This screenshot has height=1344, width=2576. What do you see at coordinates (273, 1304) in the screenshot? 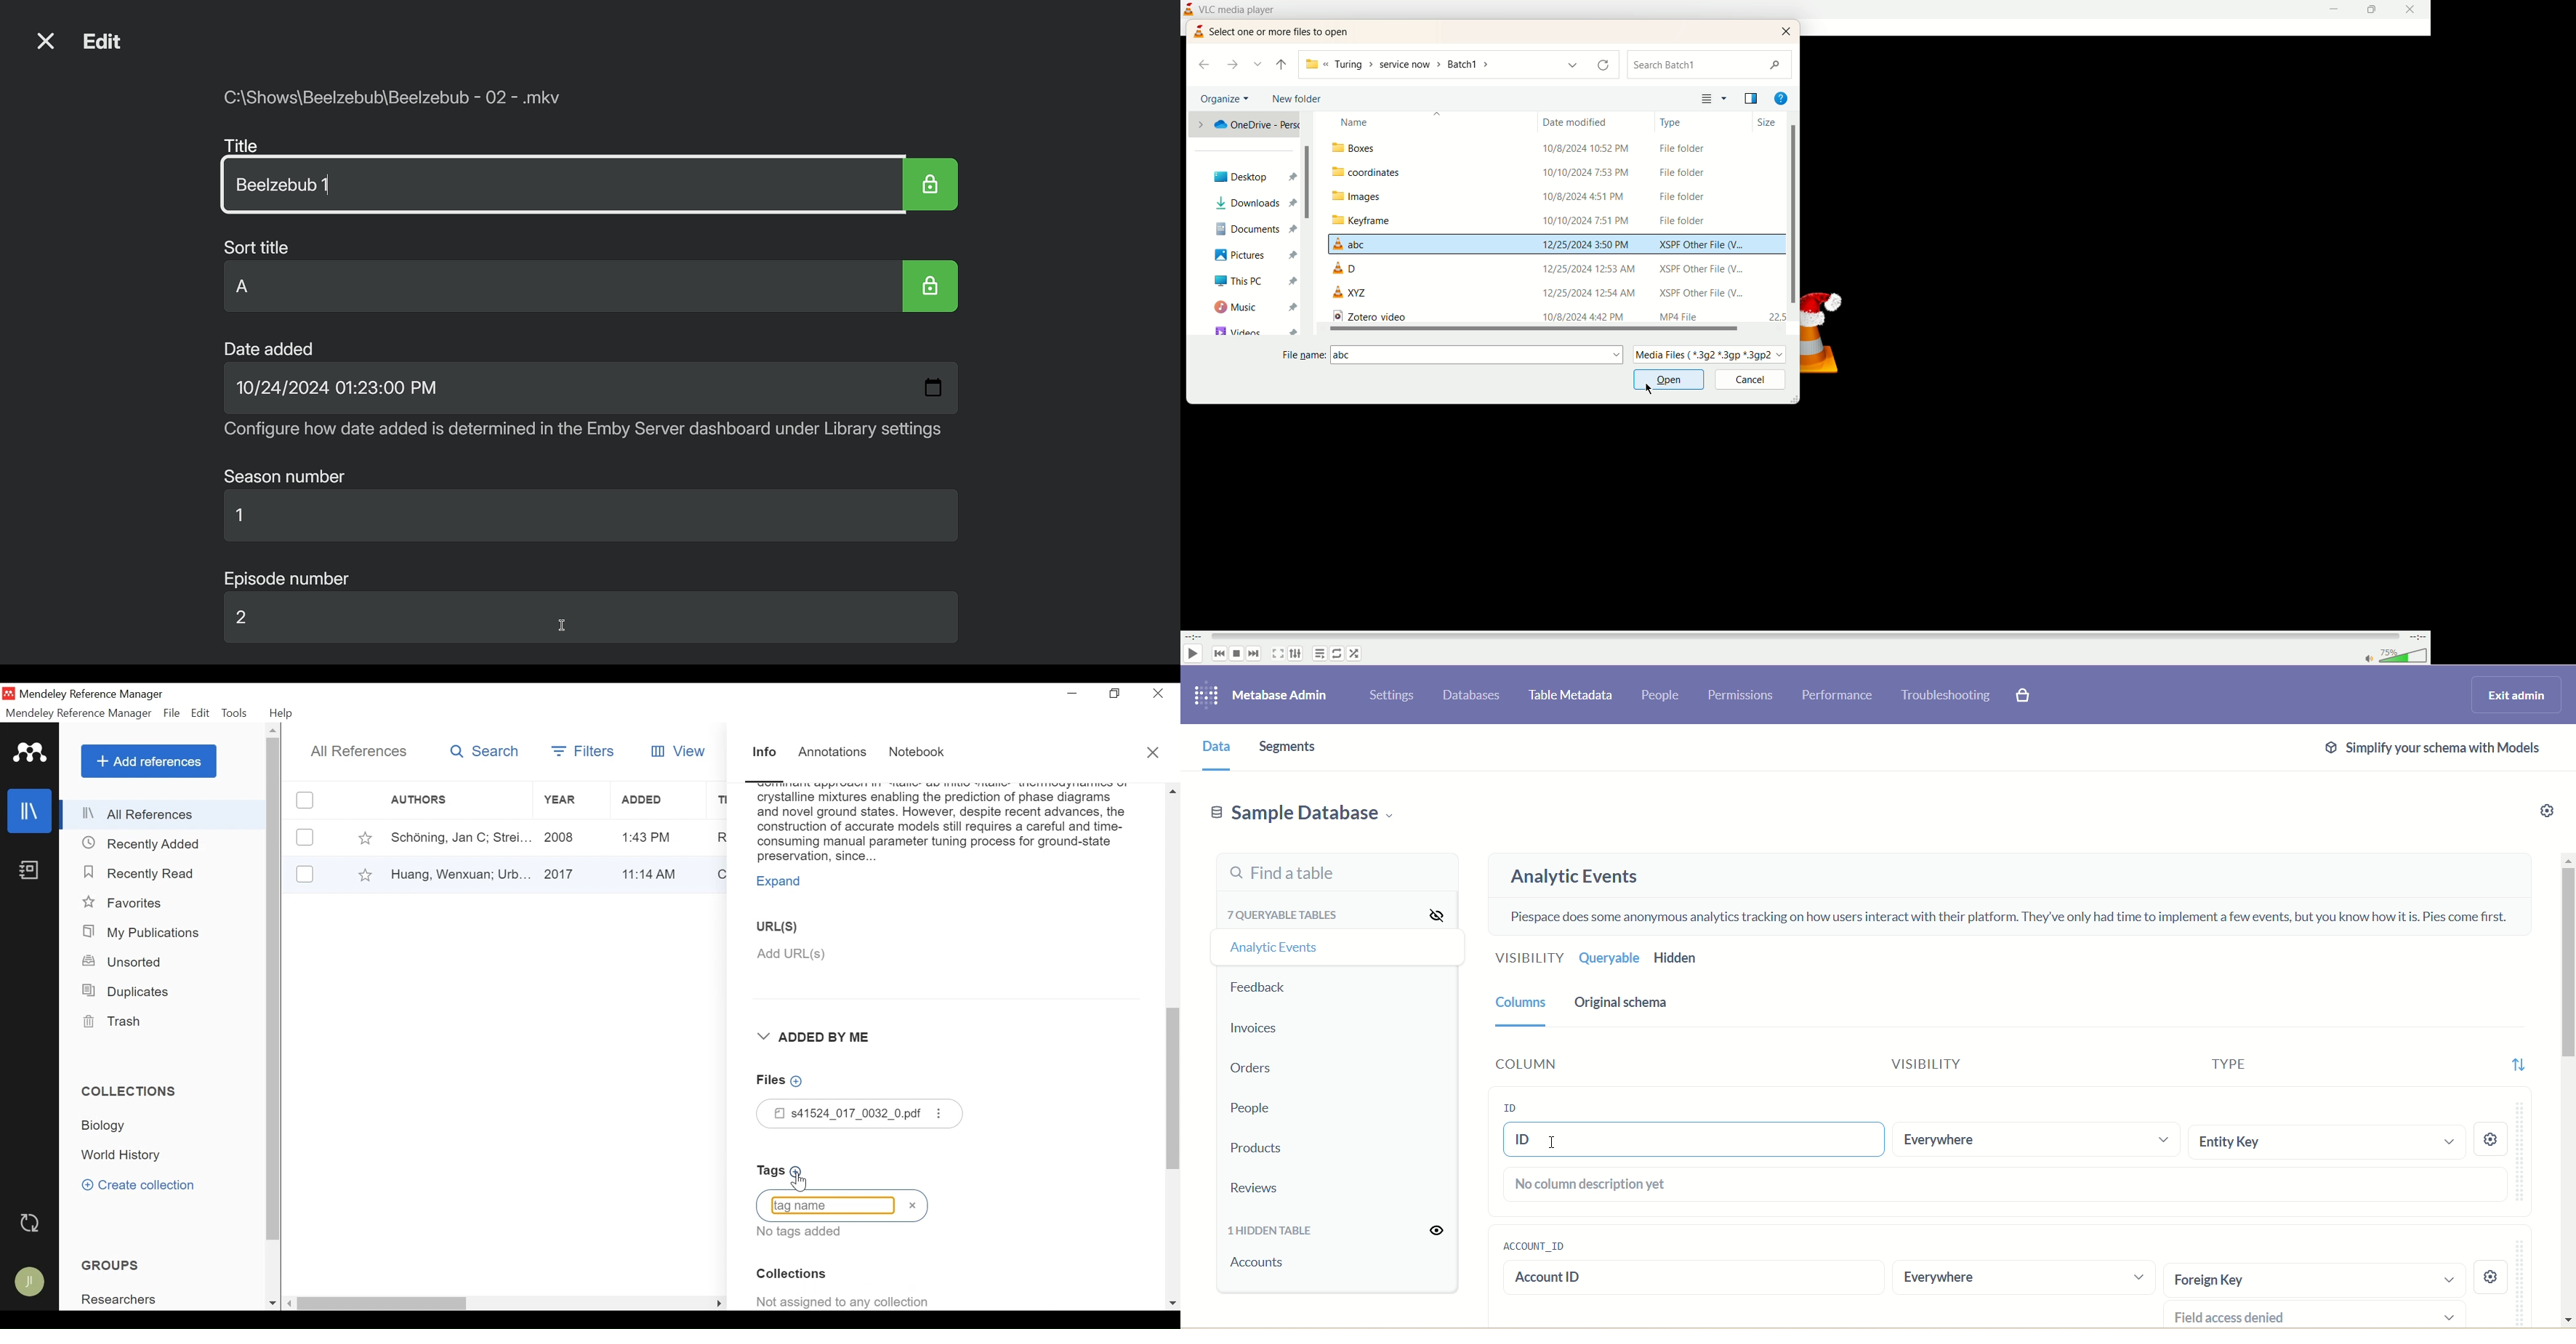
I see `Scroll down` at bounding box center [273, 1304].